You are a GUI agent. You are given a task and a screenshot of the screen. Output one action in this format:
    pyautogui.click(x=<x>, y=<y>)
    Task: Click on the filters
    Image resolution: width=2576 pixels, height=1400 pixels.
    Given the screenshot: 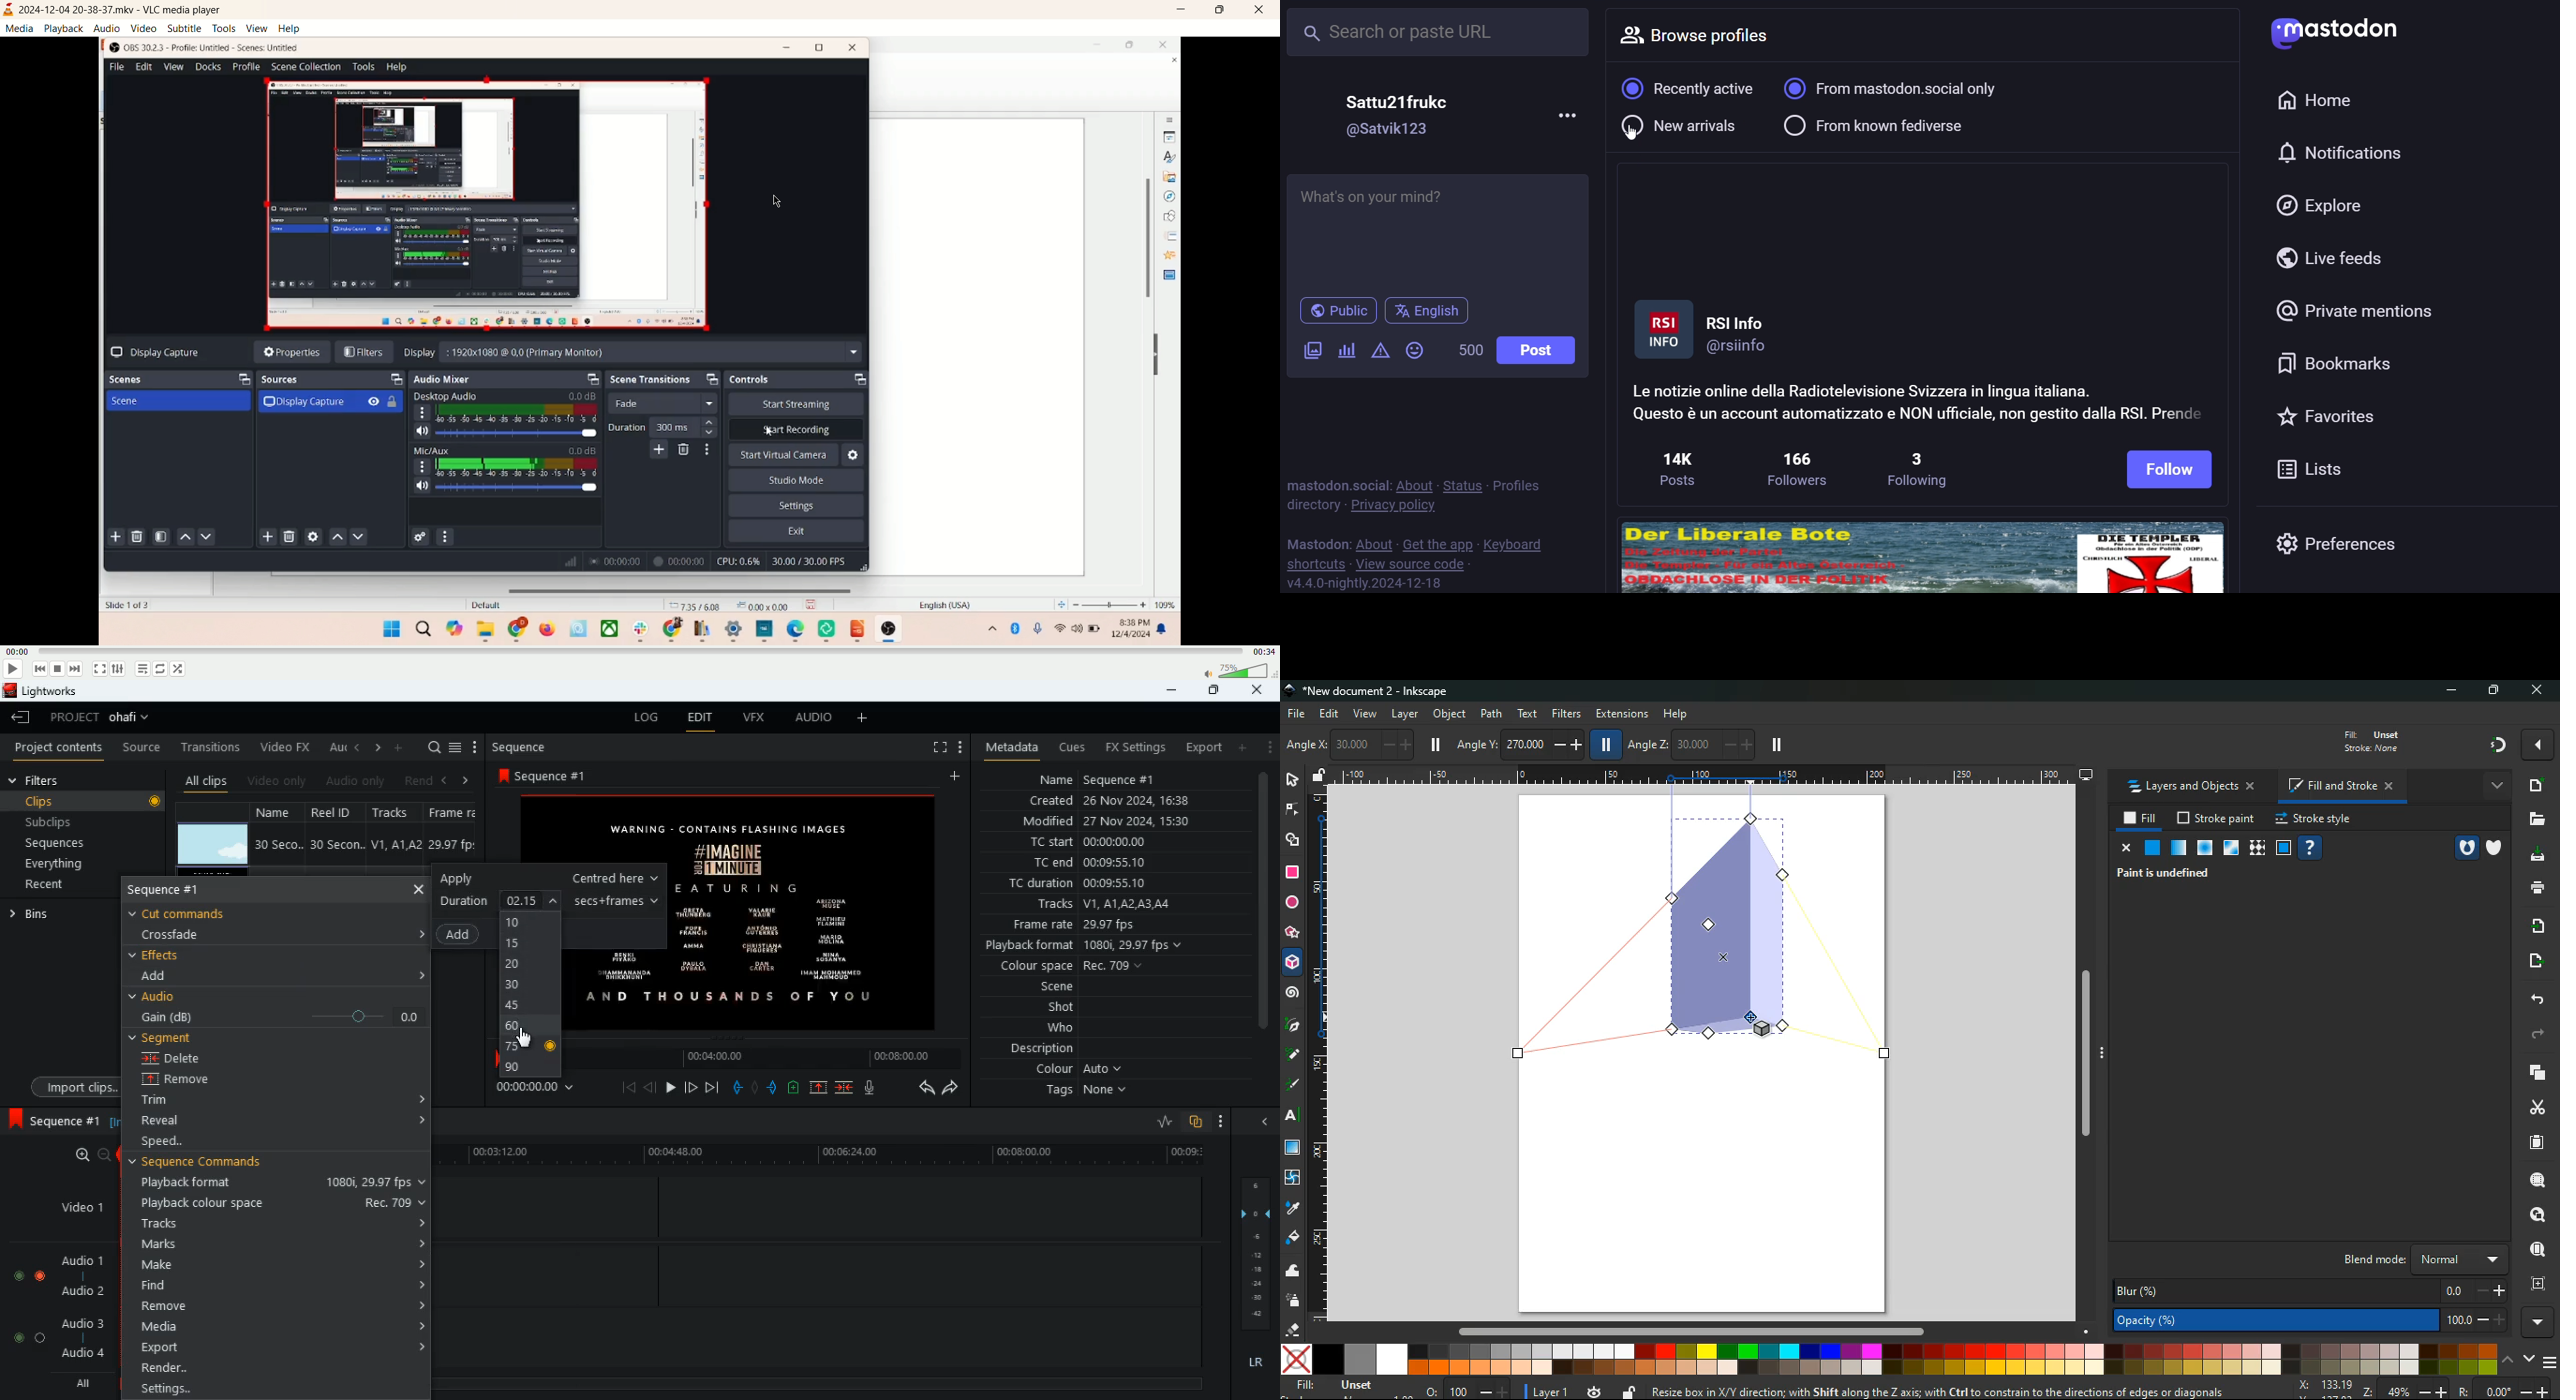 What is the action you would take?
    pyautogui.click(x=1567, y=713)
    